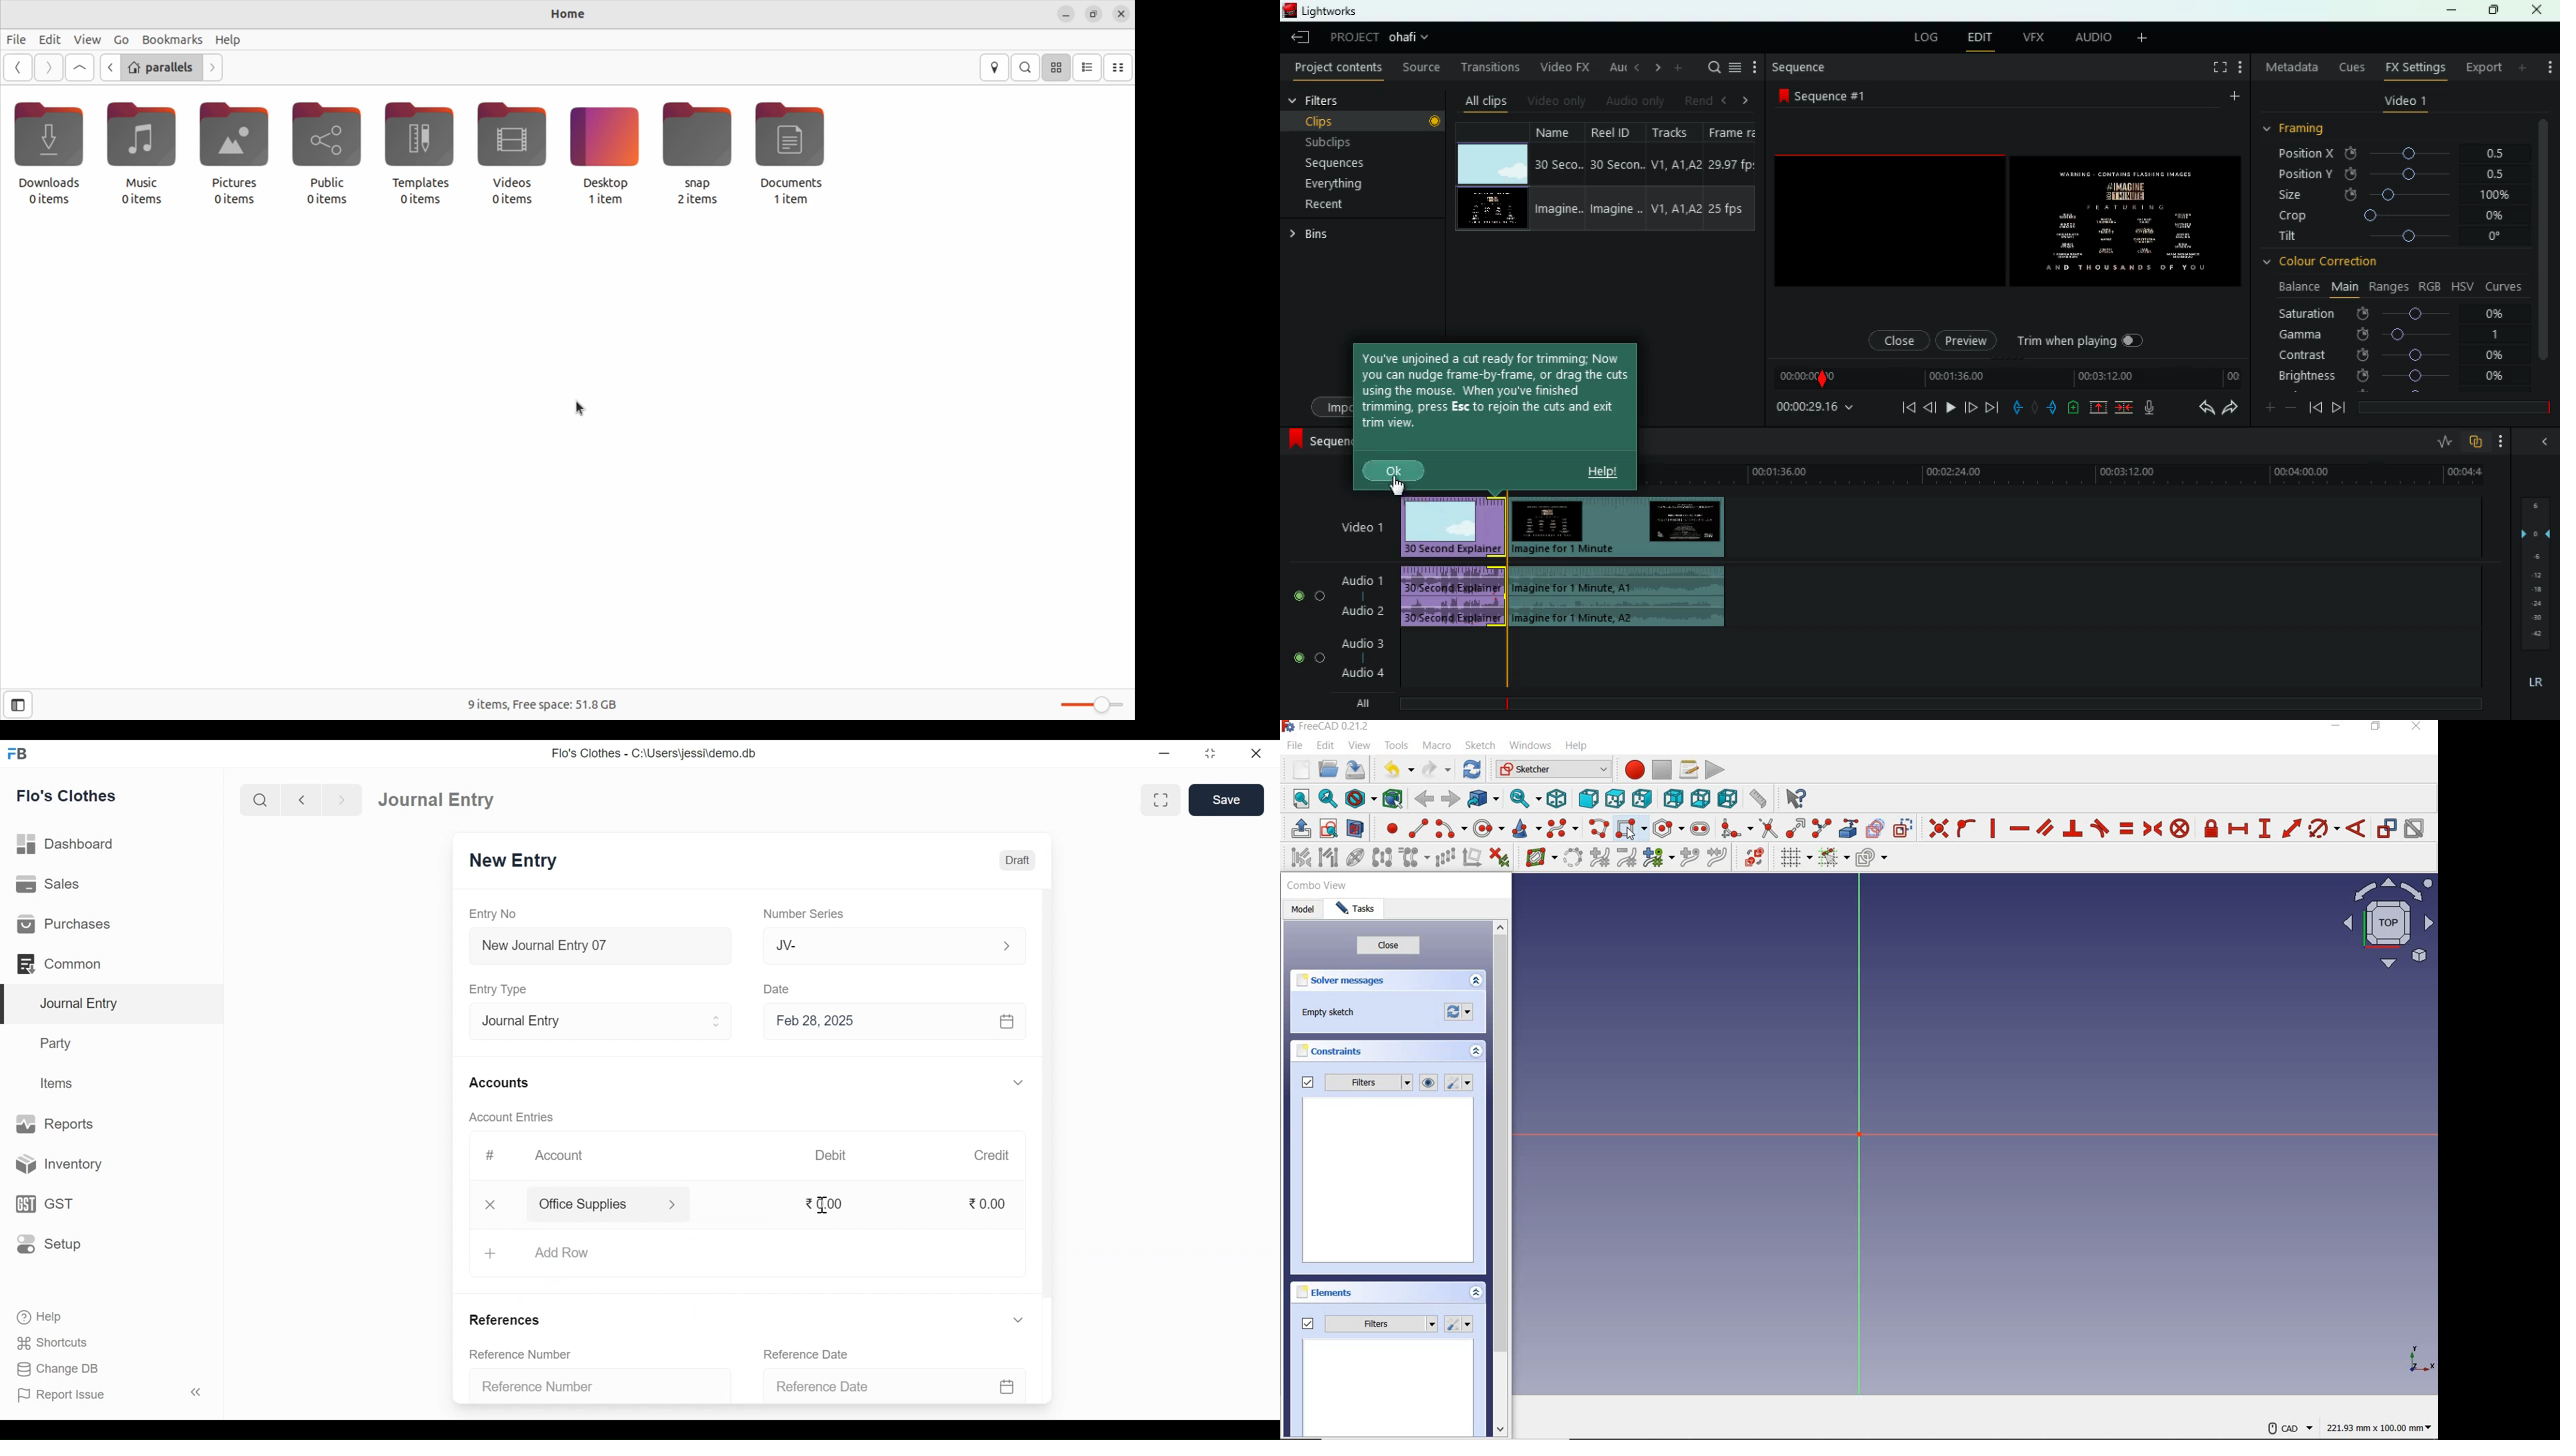 This screenshot has width=2576, height=1456. What do you see at coordinates (1472, 858) in the screenshot?
I see `remove axes alignment` at bounding box center [1472, 858].